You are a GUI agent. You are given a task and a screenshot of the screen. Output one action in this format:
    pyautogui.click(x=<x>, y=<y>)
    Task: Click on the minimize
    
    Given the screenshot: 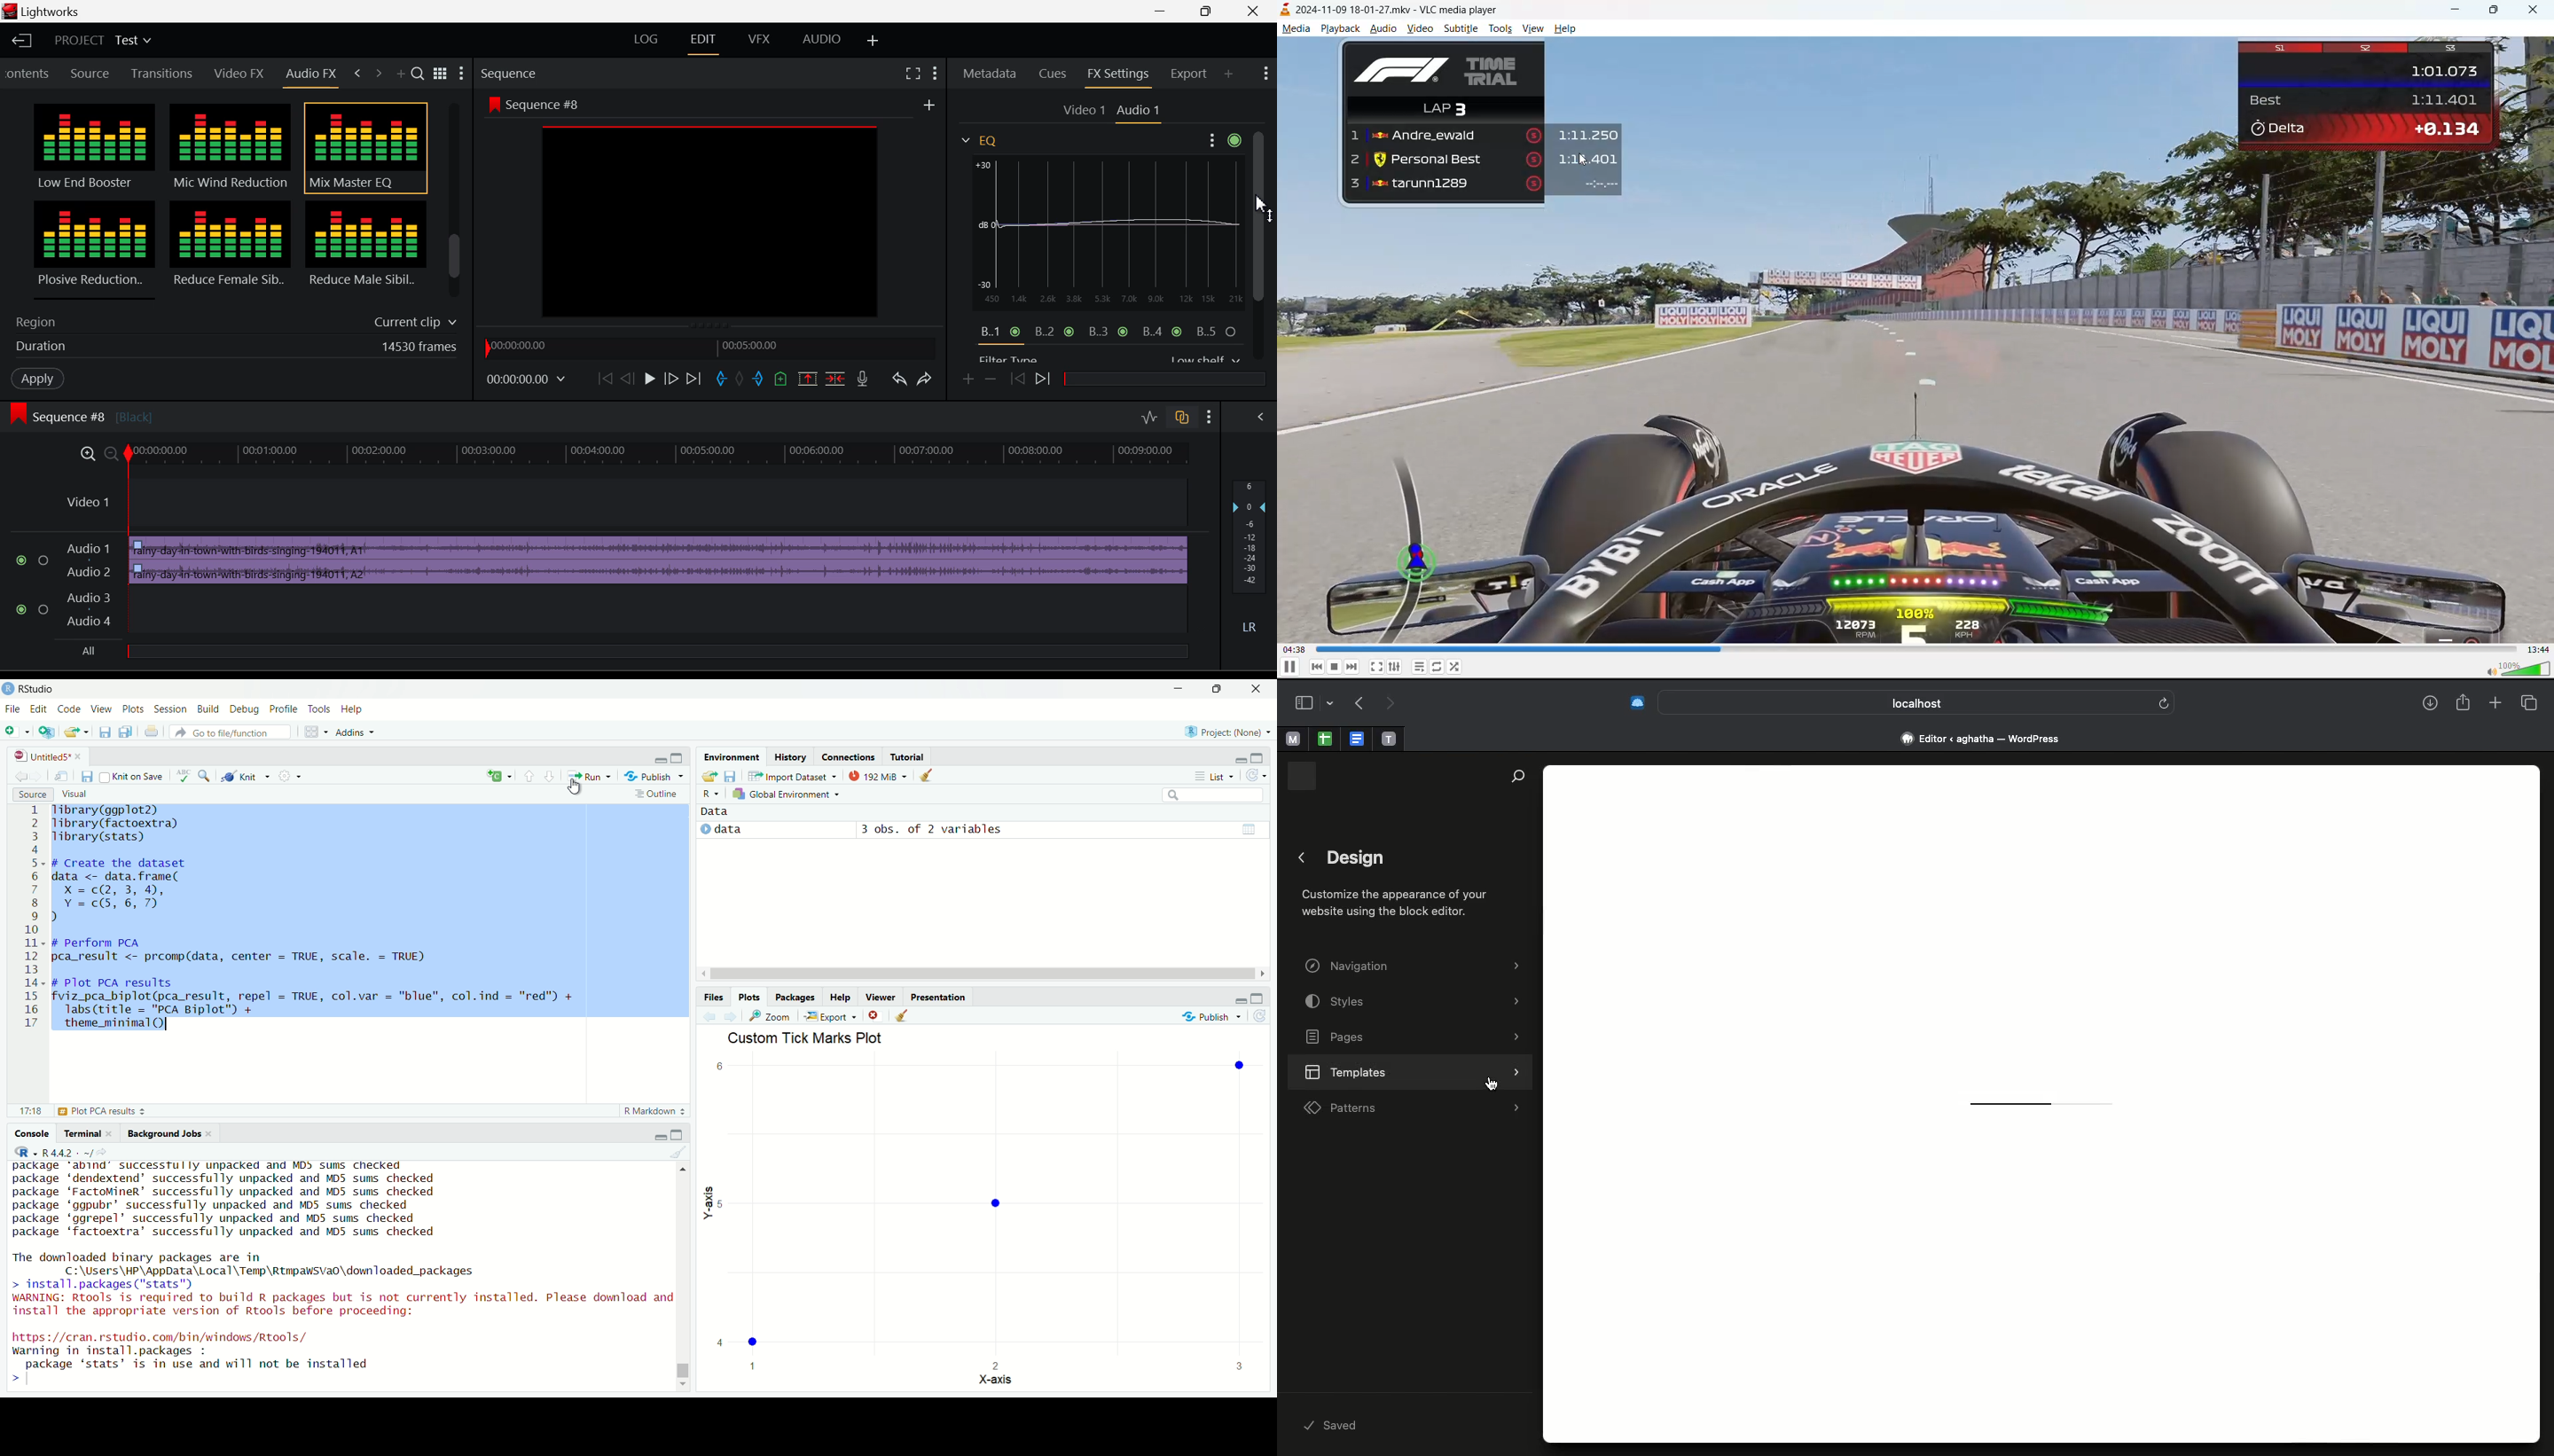 What is the action you would take?
    pyautogui.click(x=1239, y=997)
    